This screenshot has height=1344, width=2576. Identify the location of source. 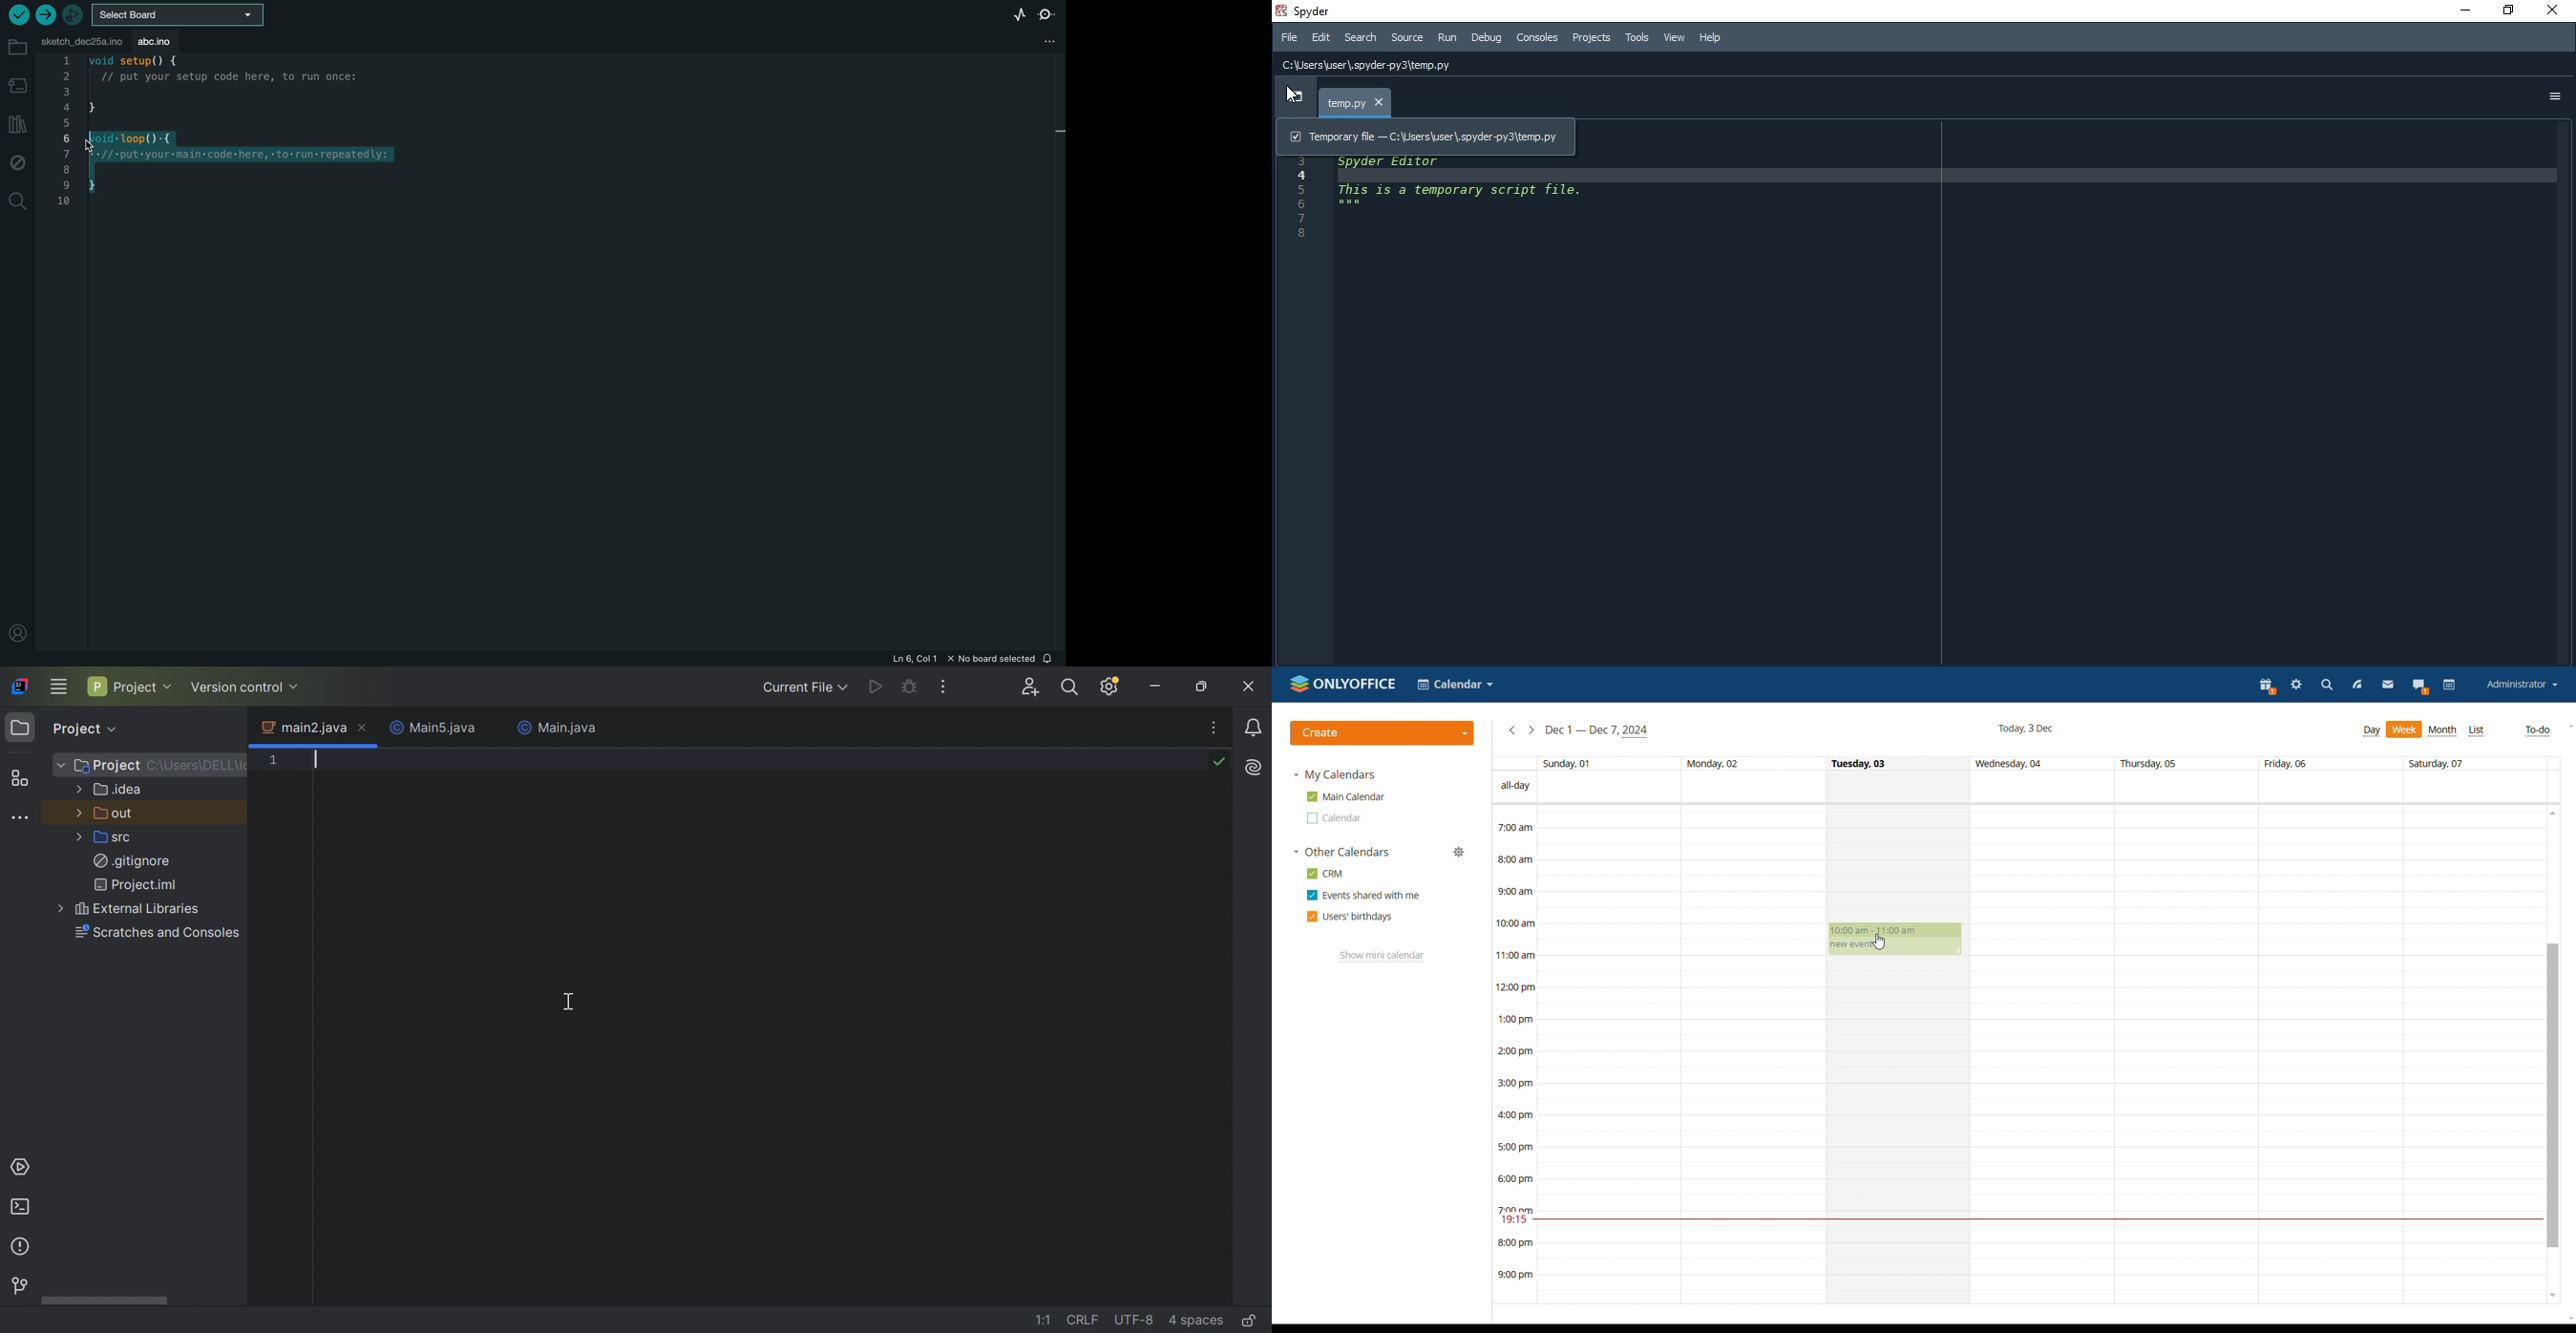
(1406, 39).